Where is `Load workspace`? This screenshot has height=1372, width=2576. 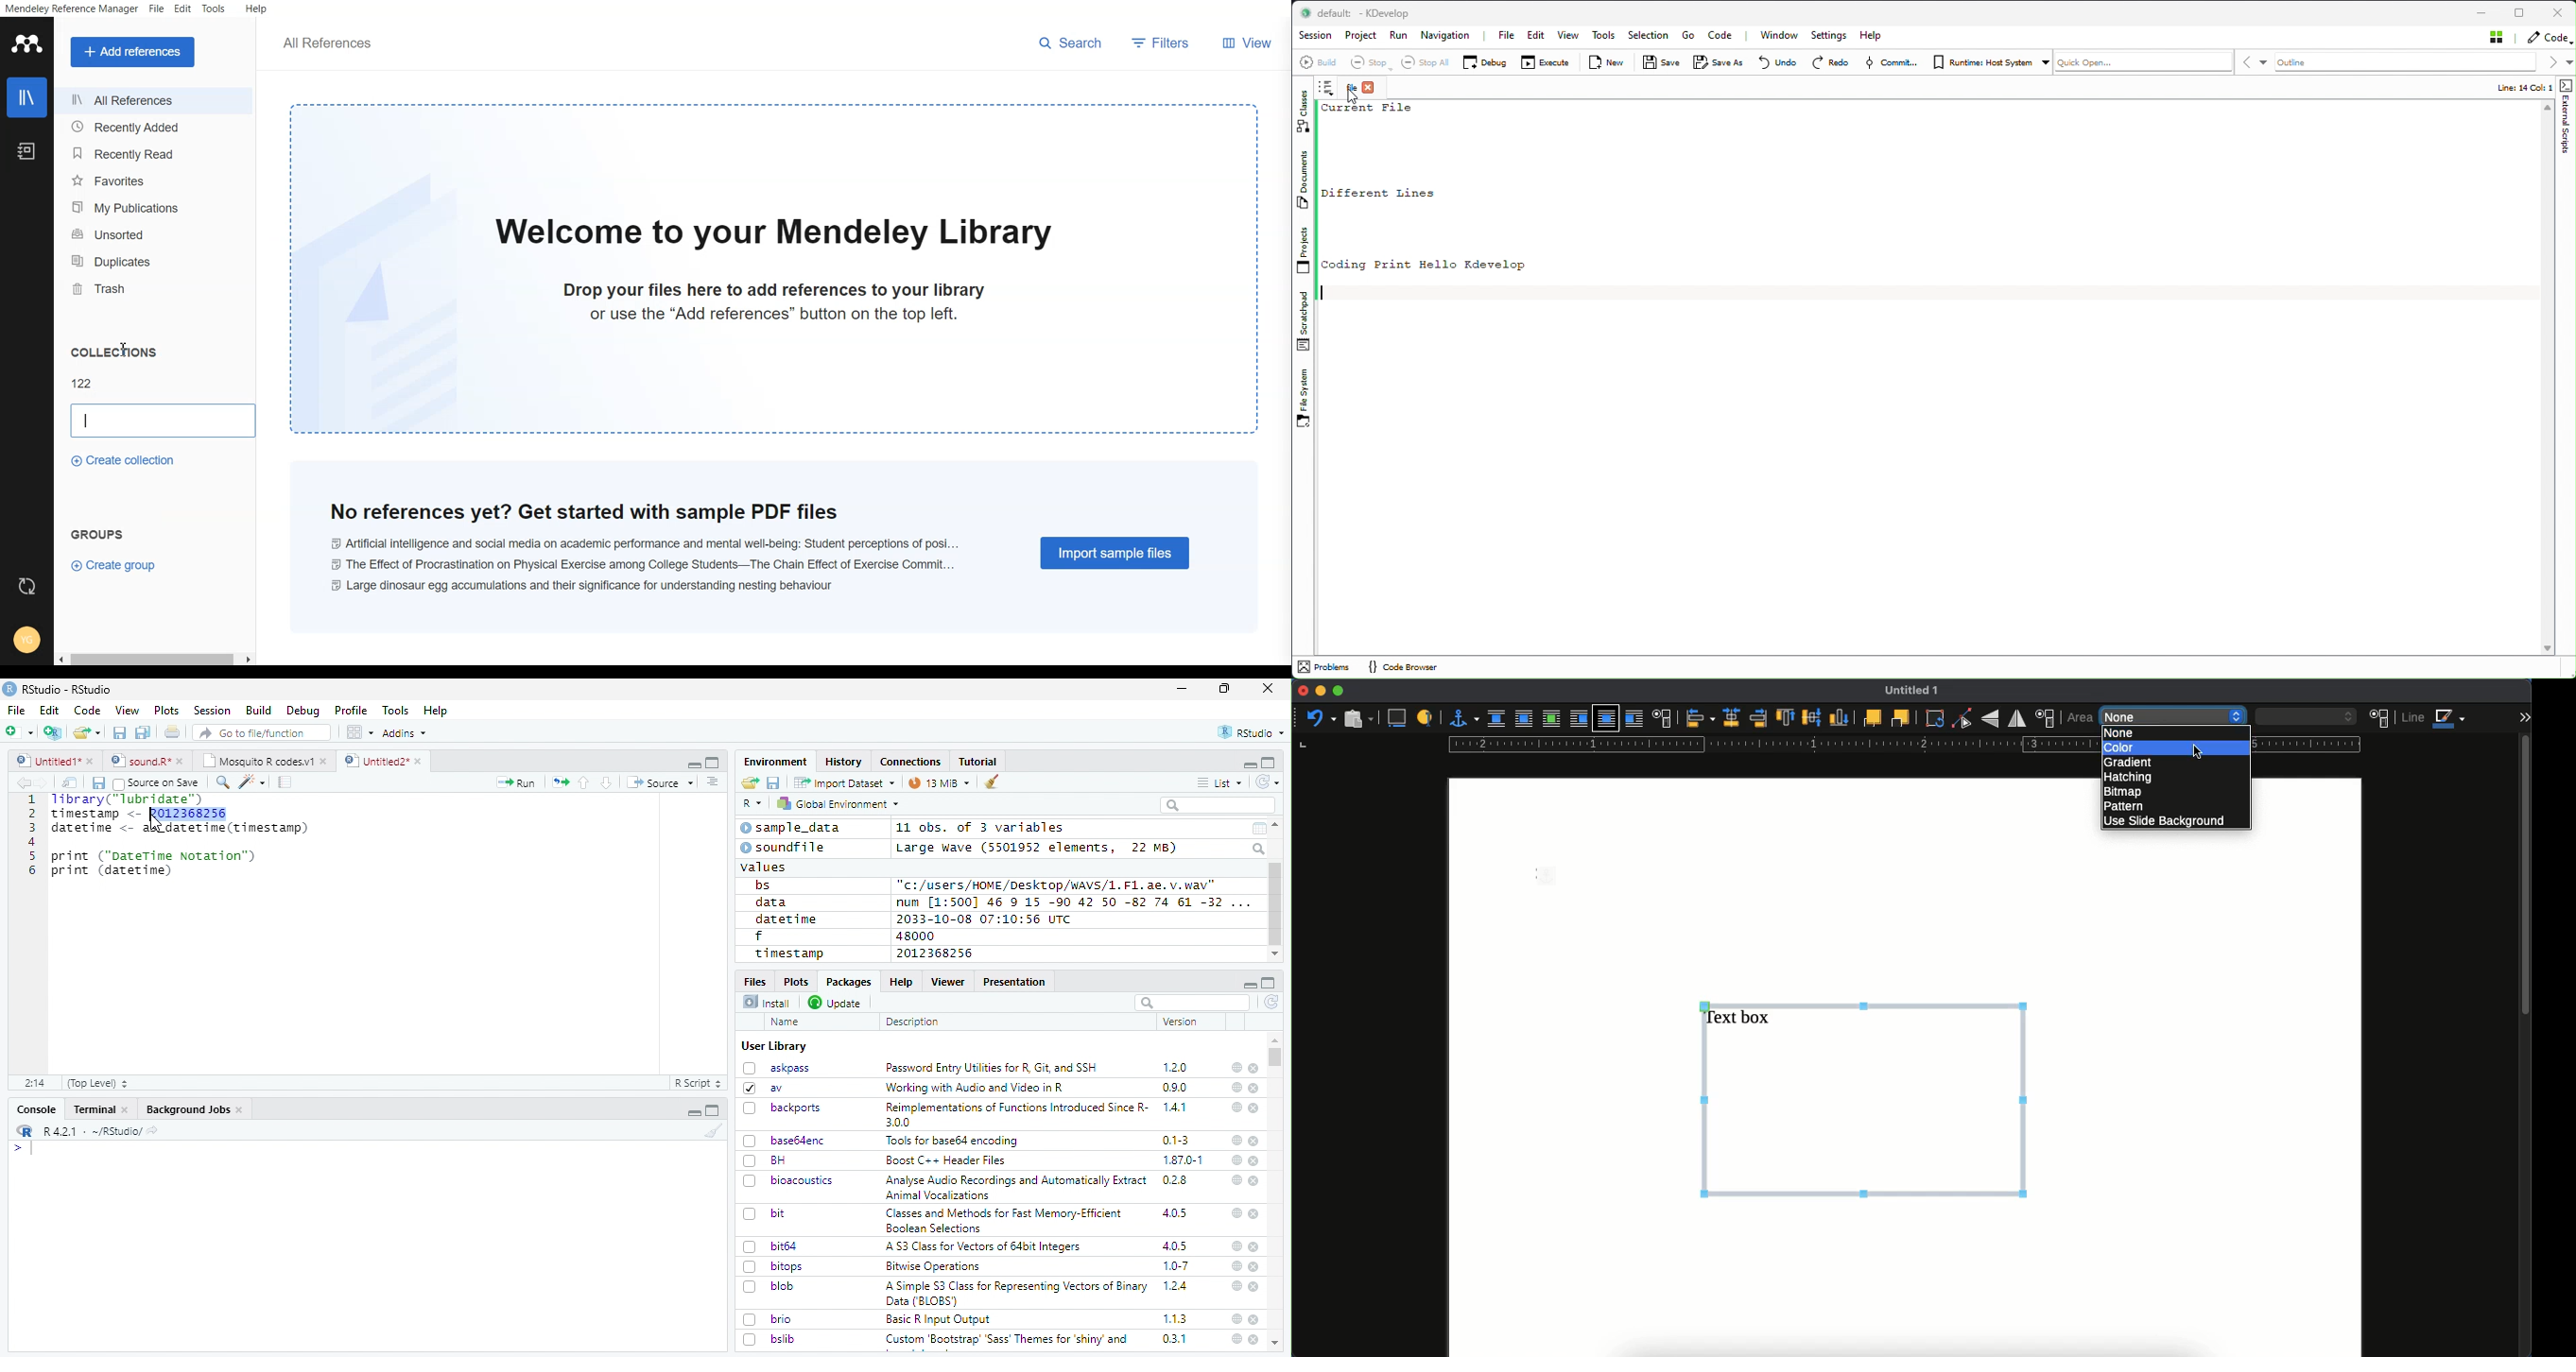
Load workspace is located at coordinates (751, 783).